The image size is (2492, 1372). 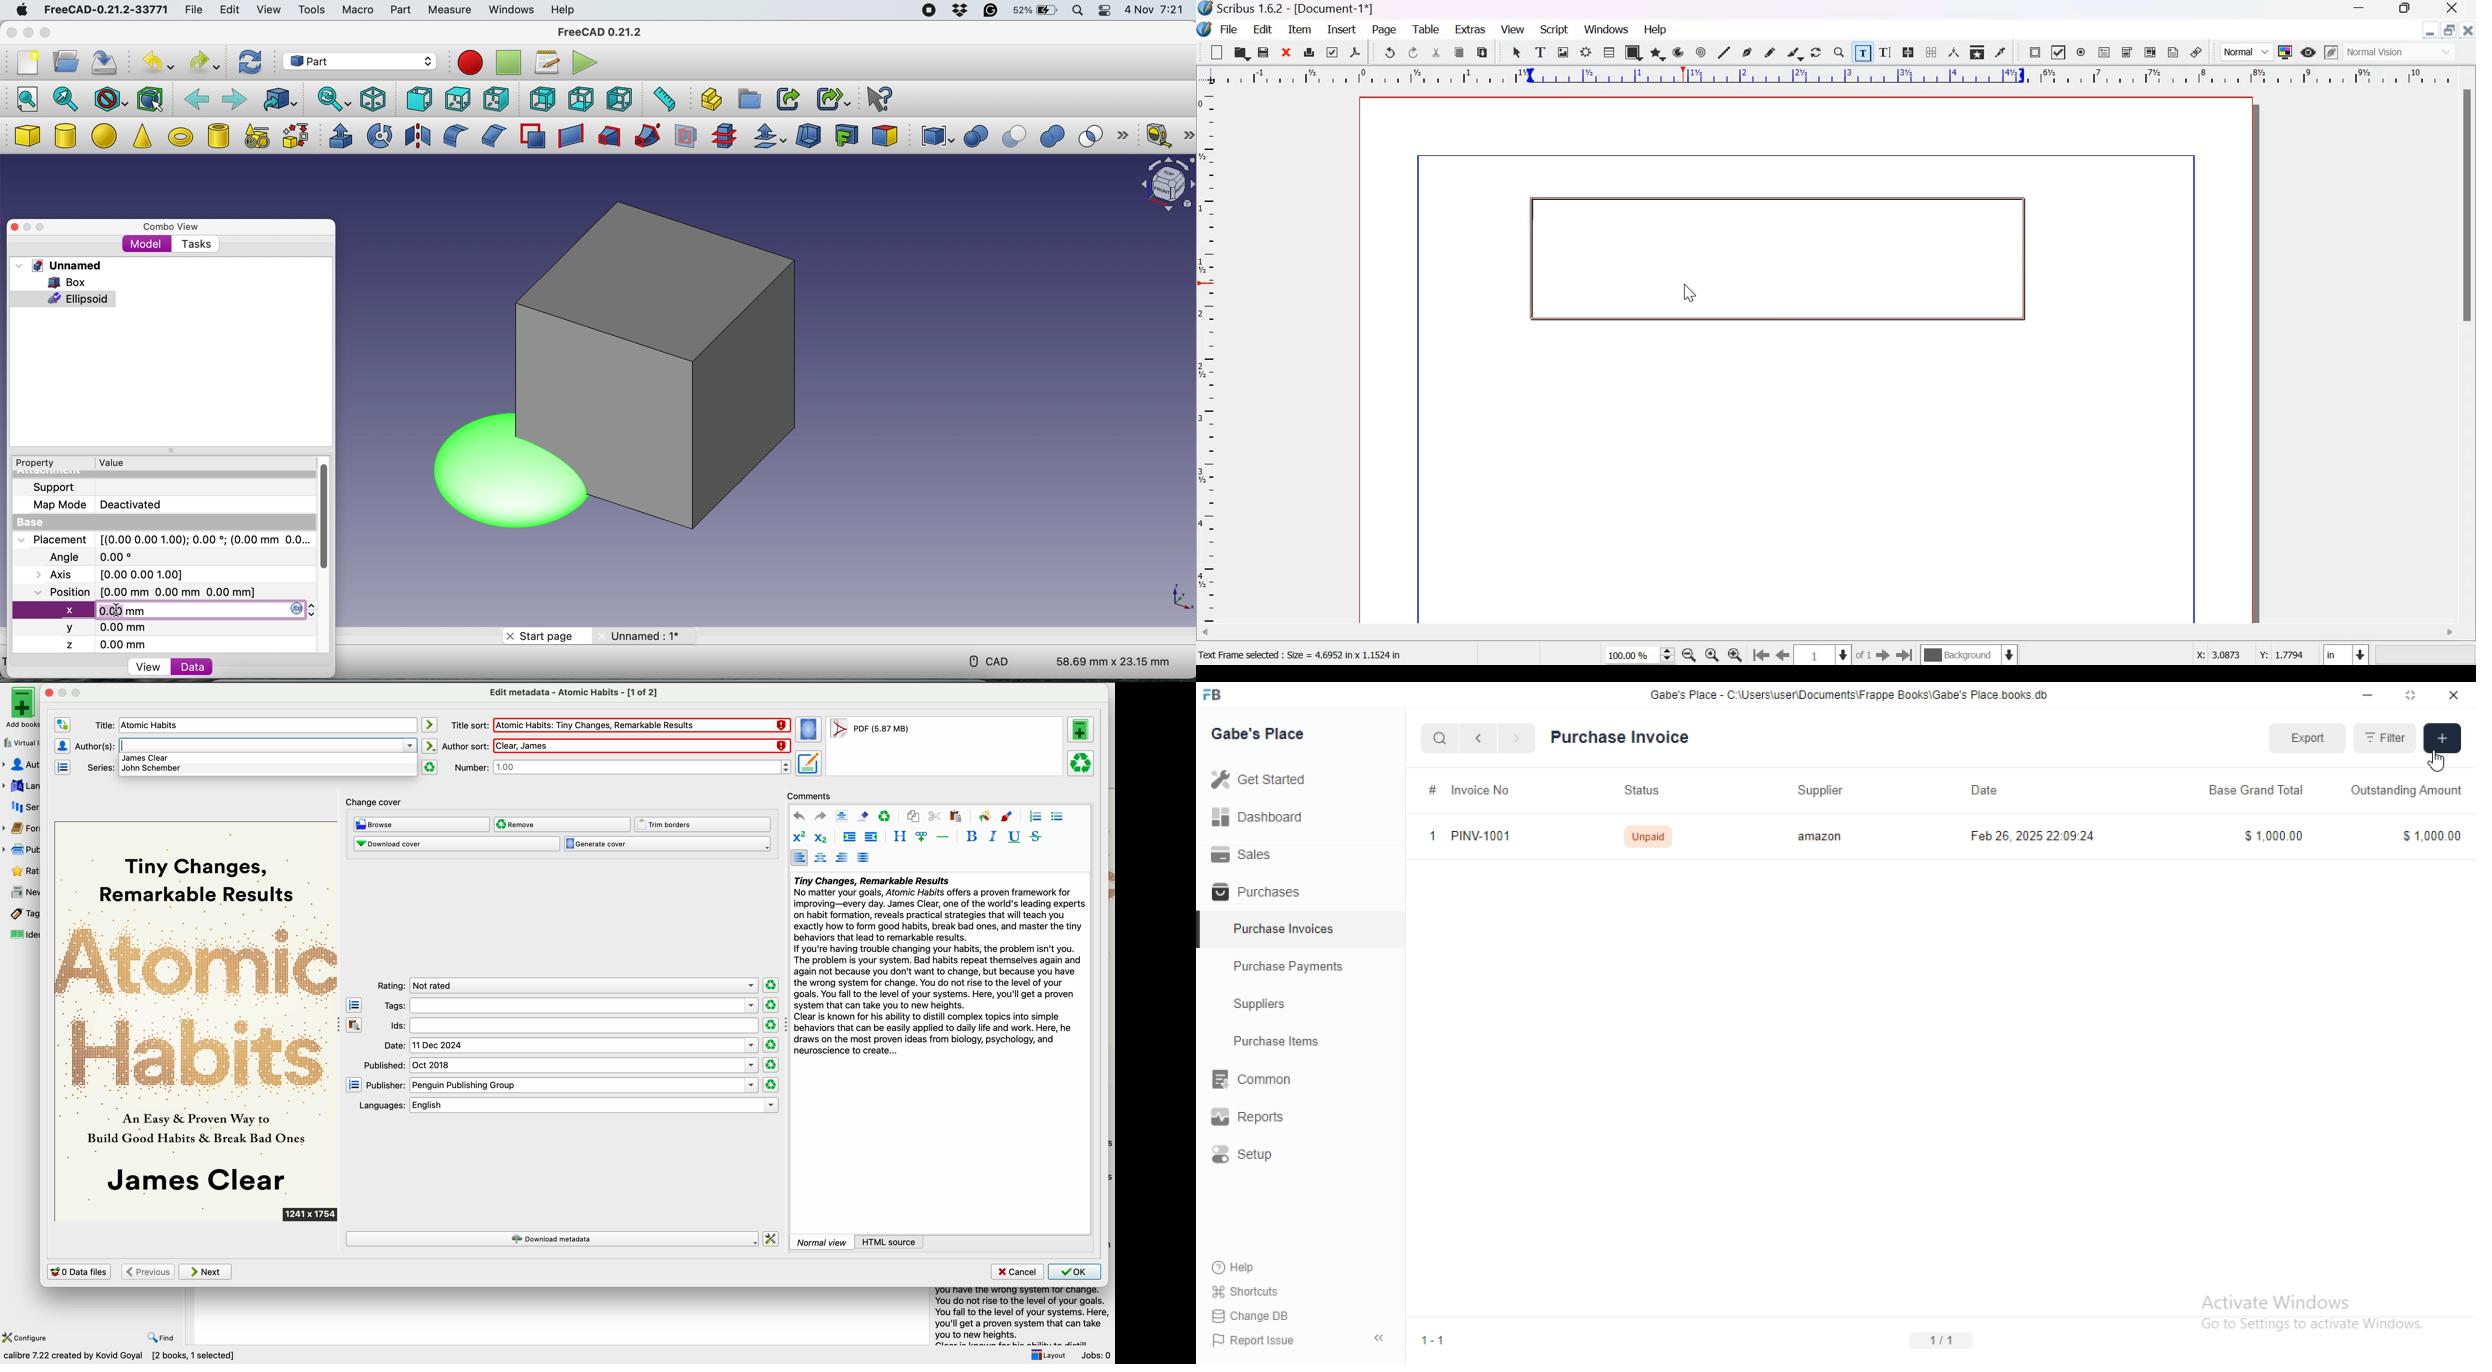 What do you see at coordinates (355, 1024) in the screenshot?
I see `paste the contents of the clipboard` at bounding box center [355, 1024].